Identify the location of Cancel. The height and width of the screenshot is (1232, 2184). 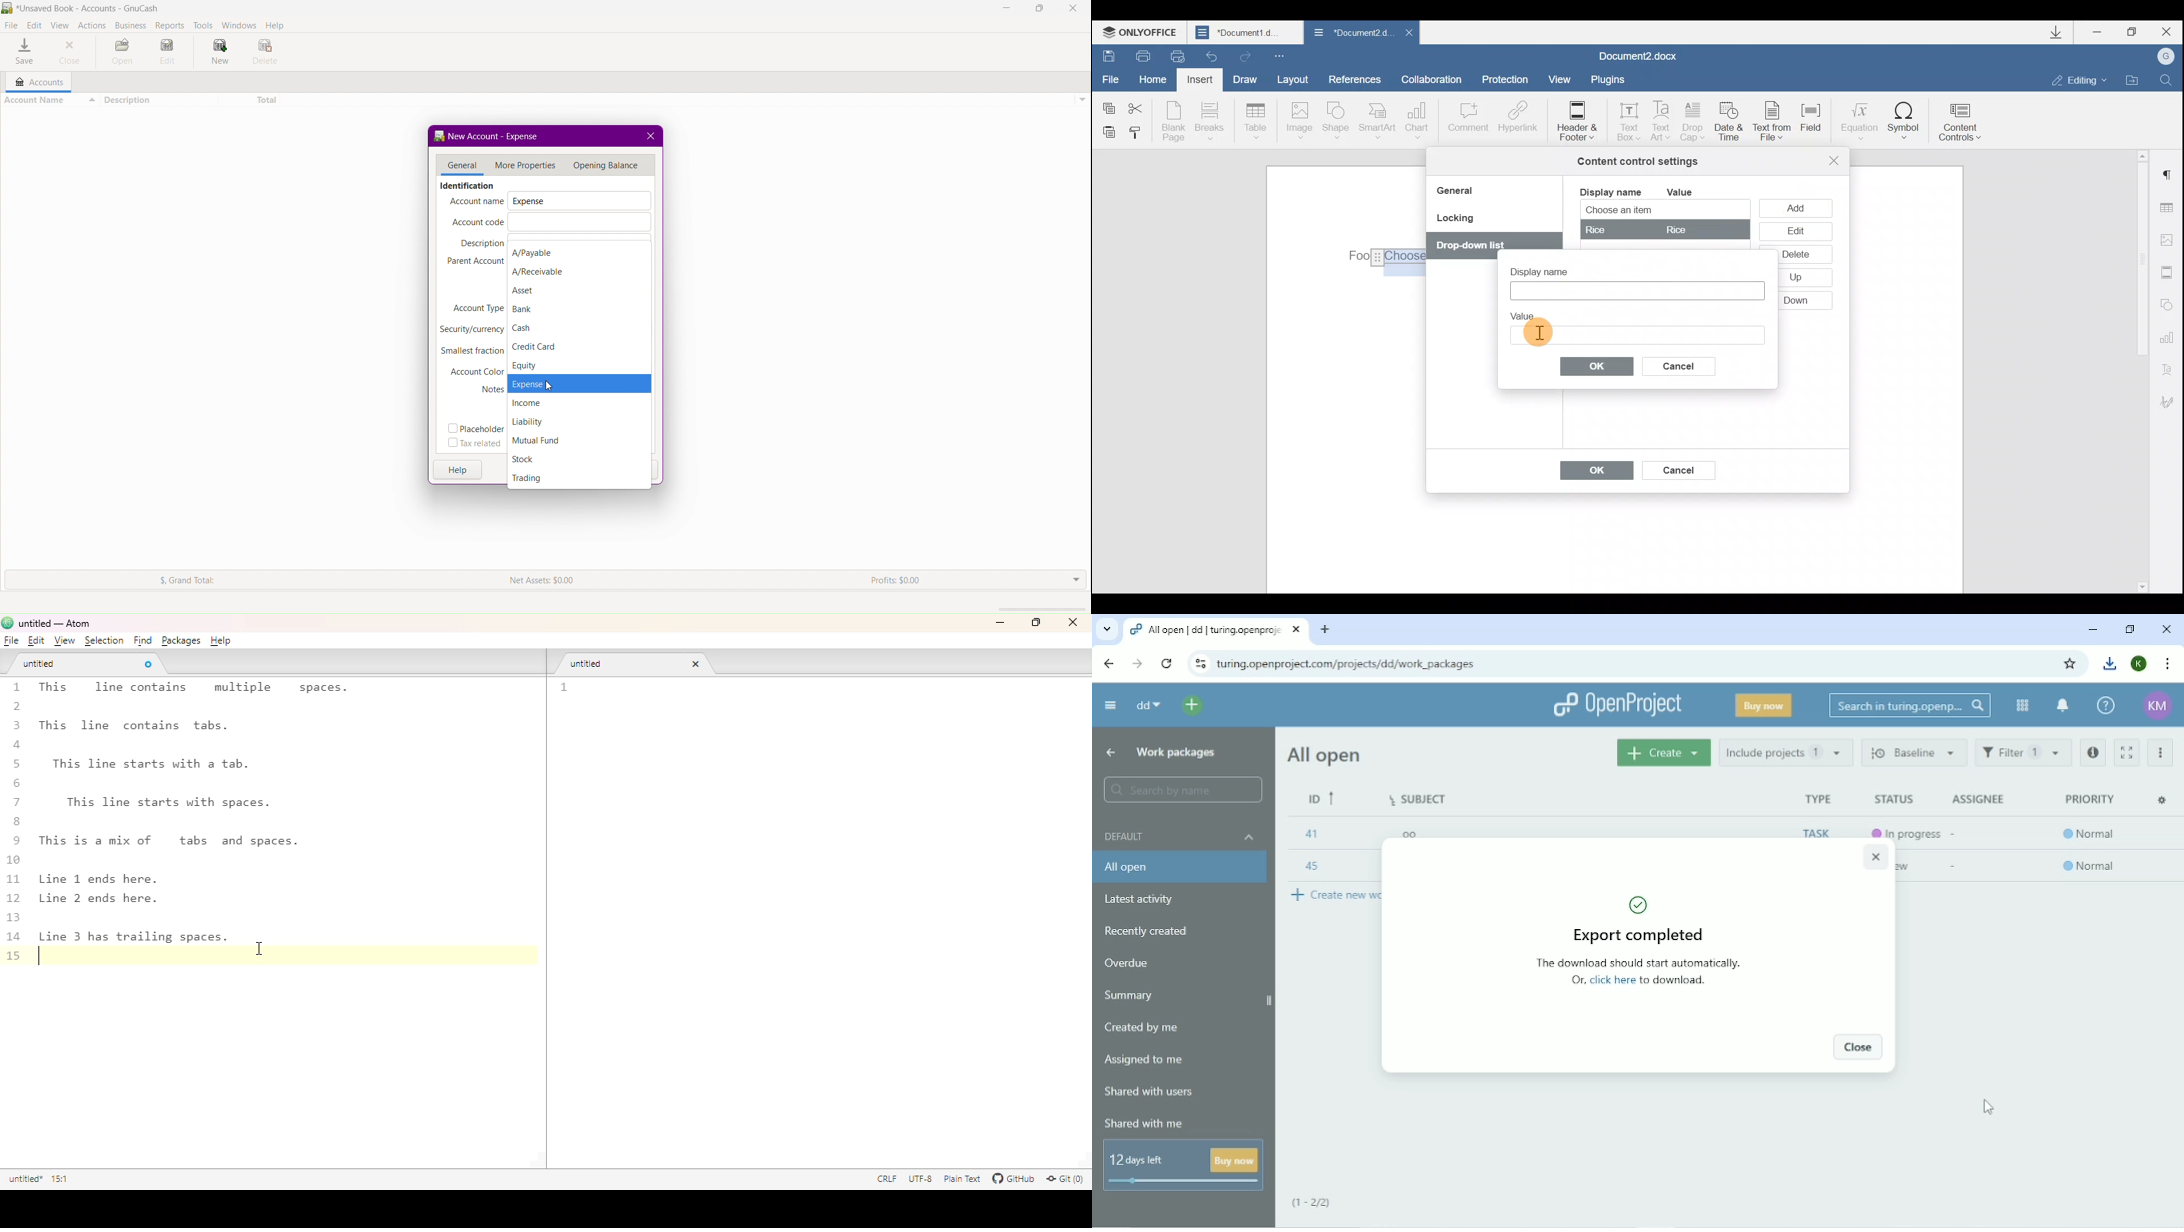
(1678, 468).